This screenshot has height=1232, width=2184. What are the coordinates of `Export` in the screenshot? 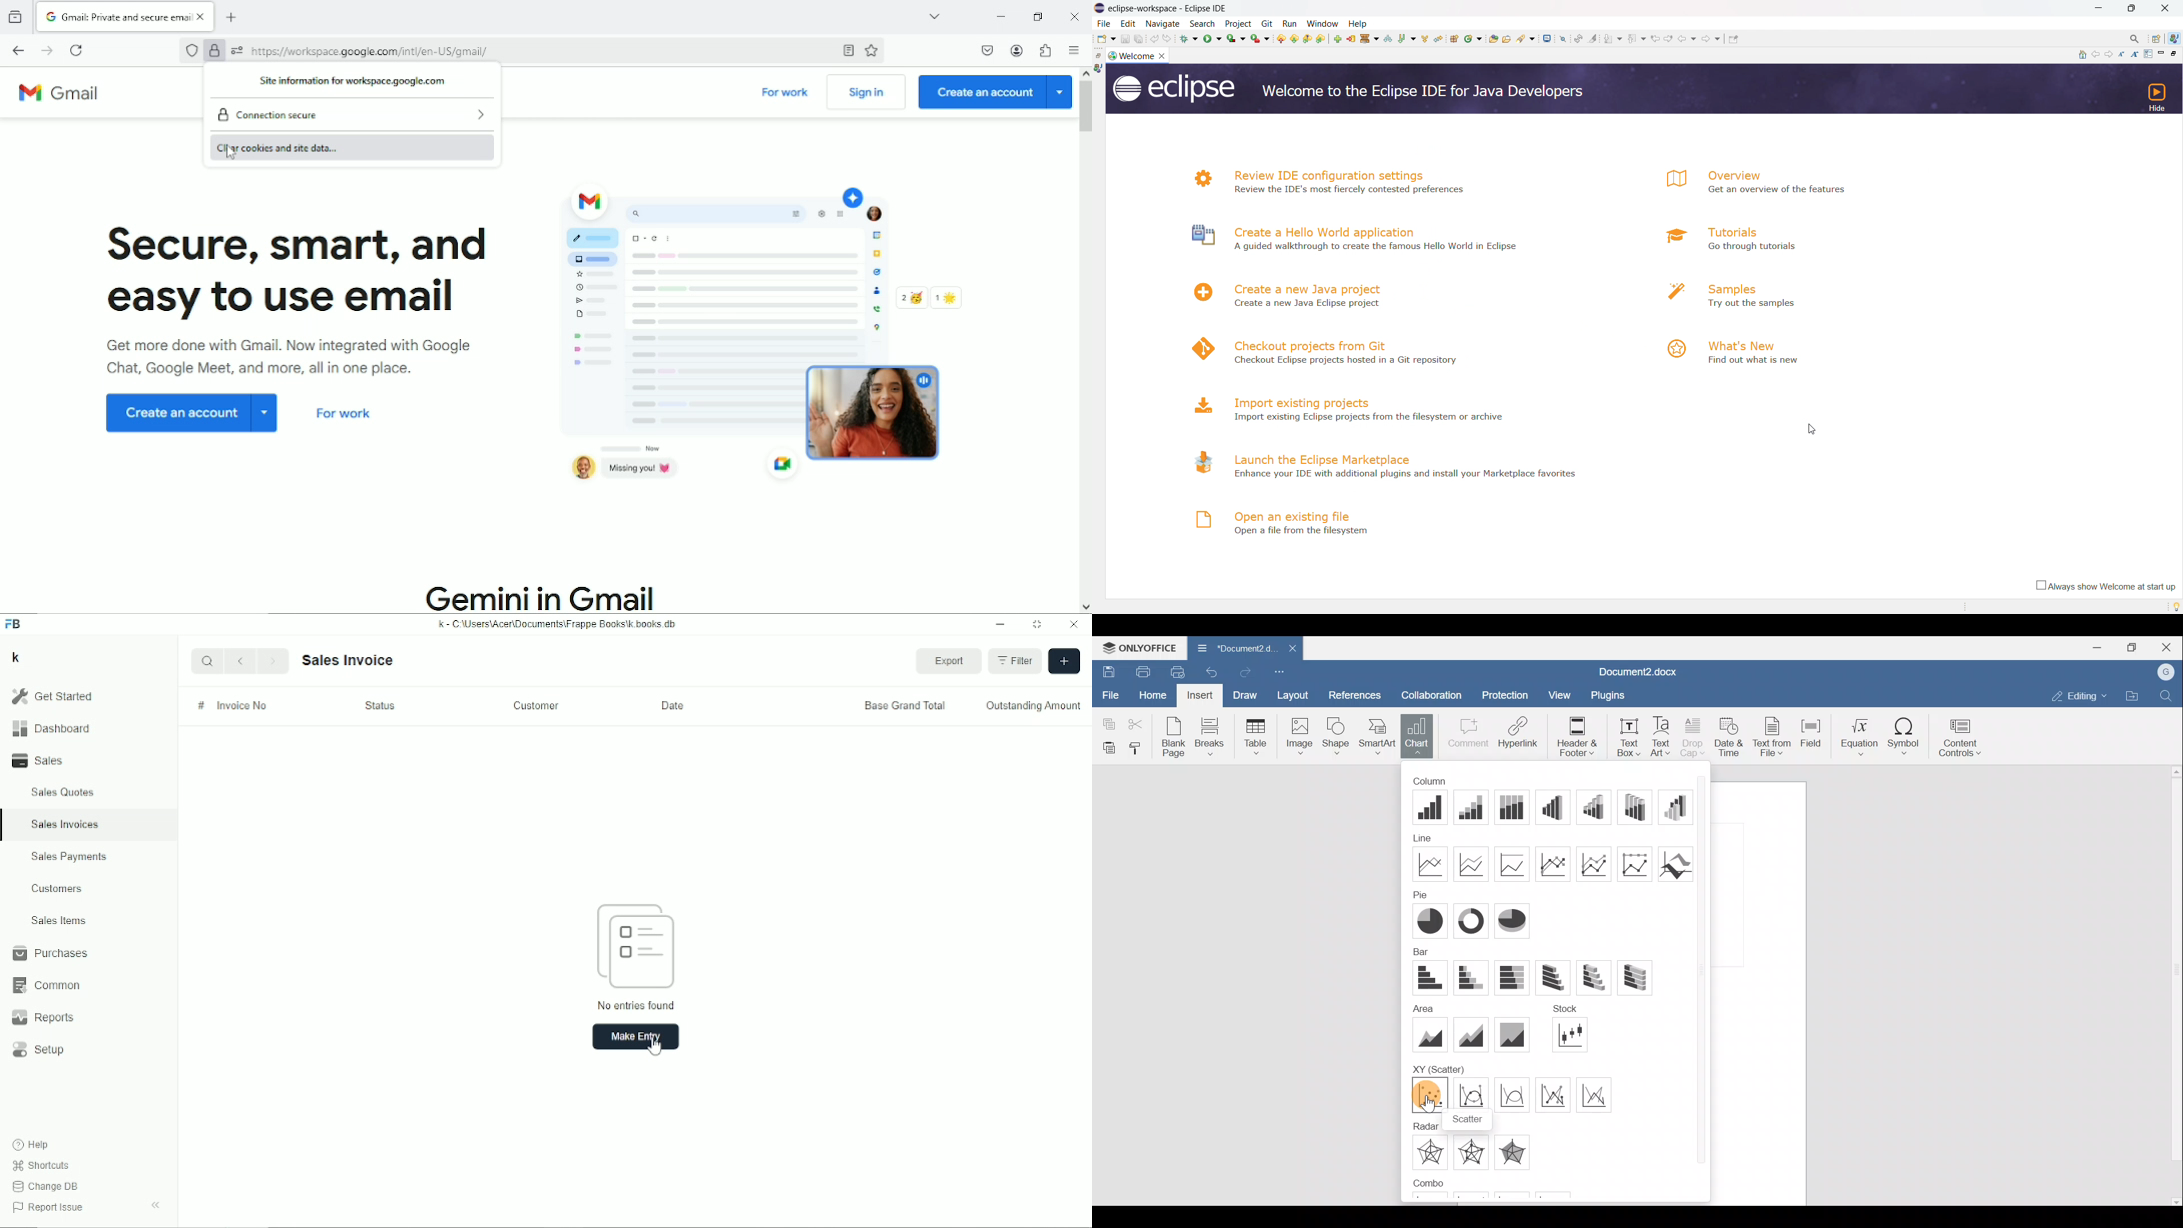 It's located at (951, 662).